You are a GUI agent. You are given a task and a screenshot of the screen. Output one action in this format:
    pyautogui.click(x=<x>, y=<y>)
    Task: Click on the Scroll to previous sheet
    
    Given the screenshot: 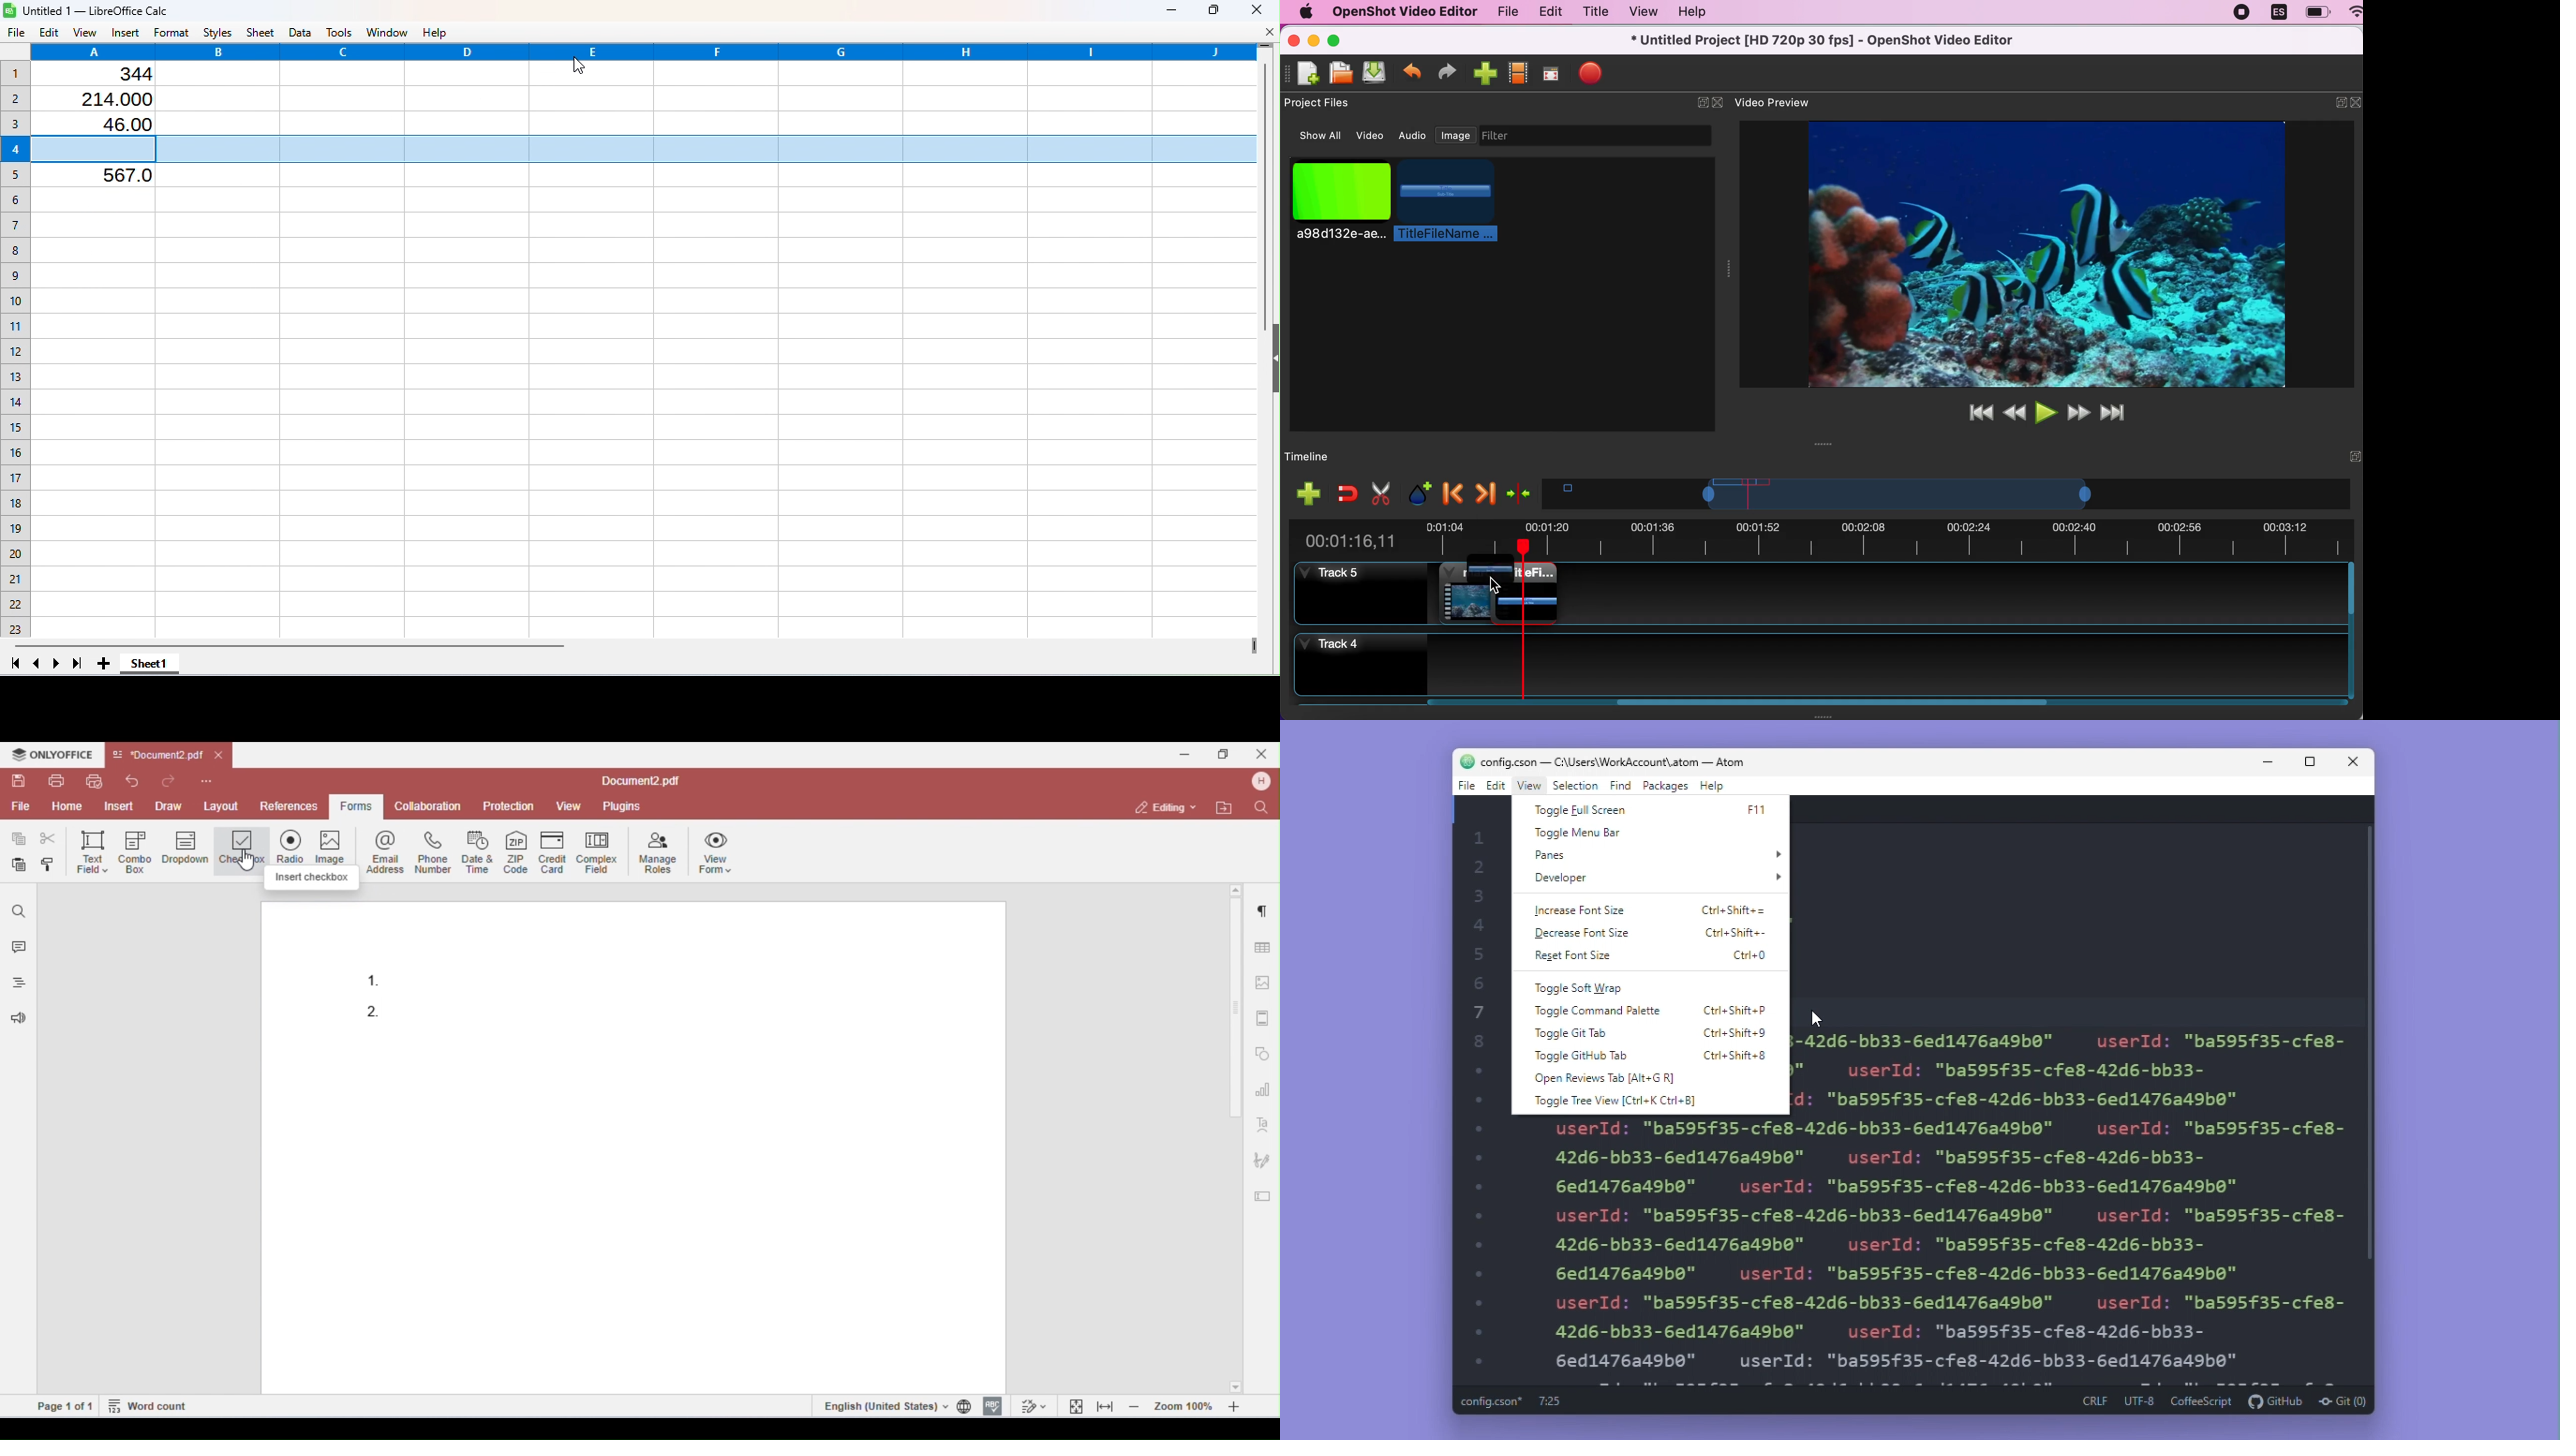 What is the action you would take?
    pyautogui.click(x=37, y=663)
    